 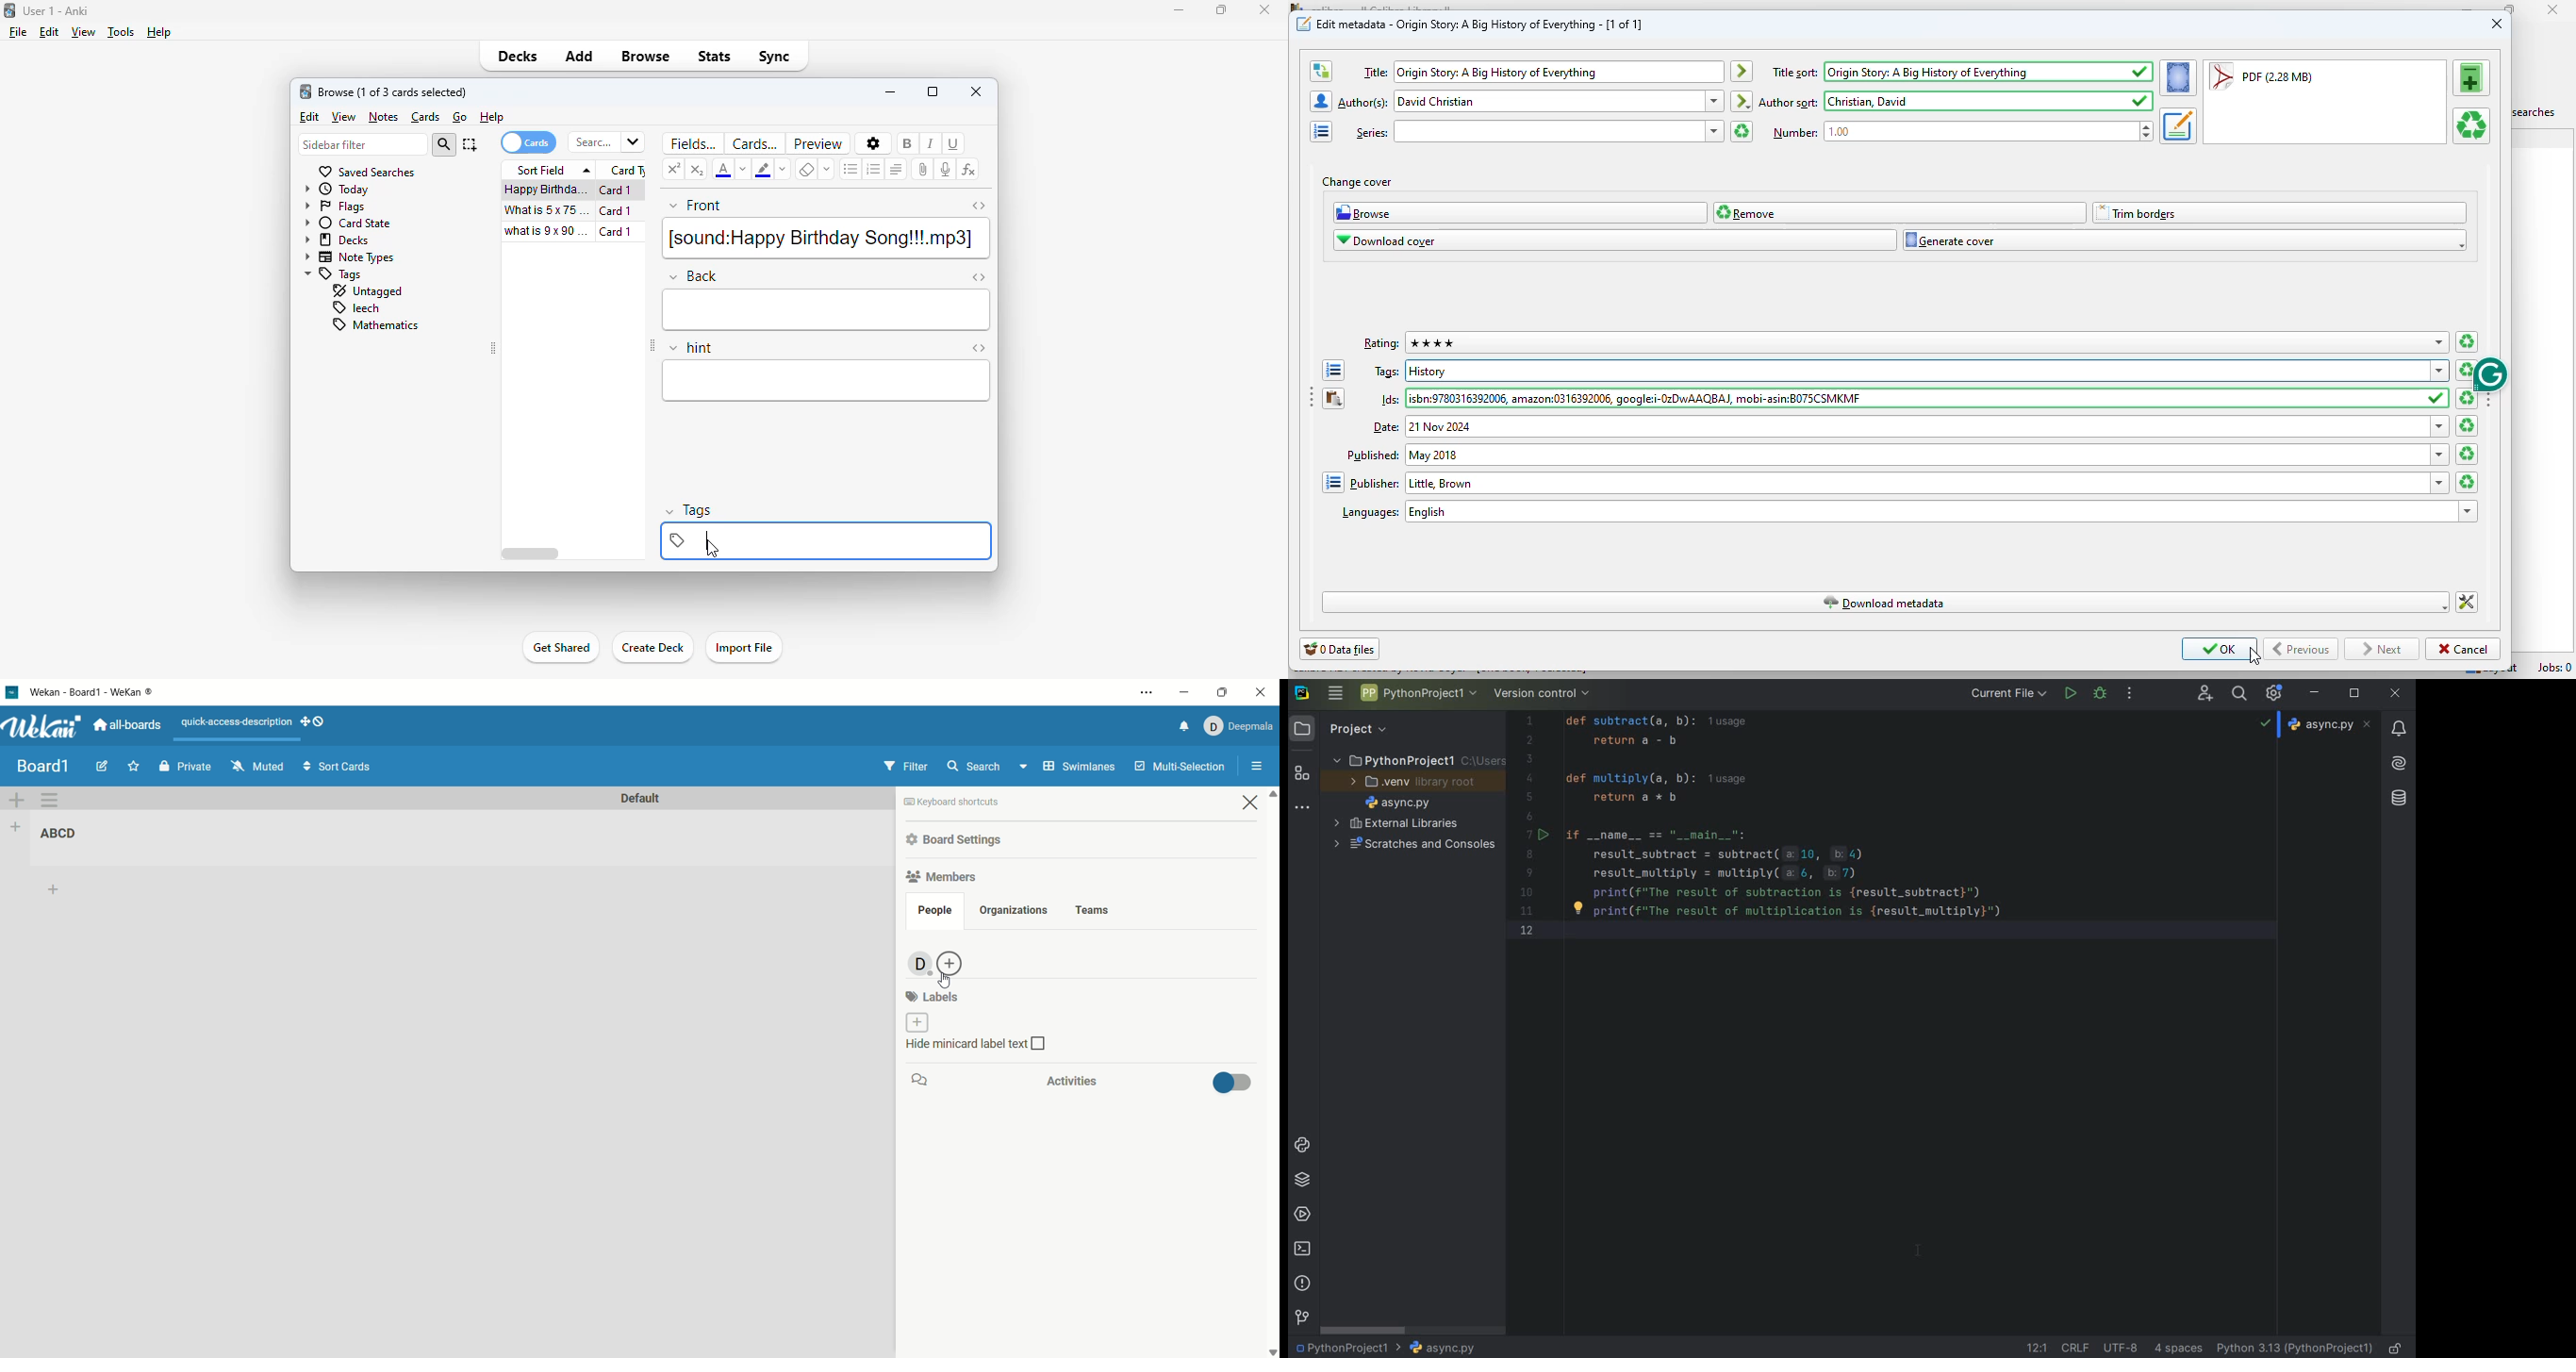 I want to click on clear ids, so click(x=2467, y=398).